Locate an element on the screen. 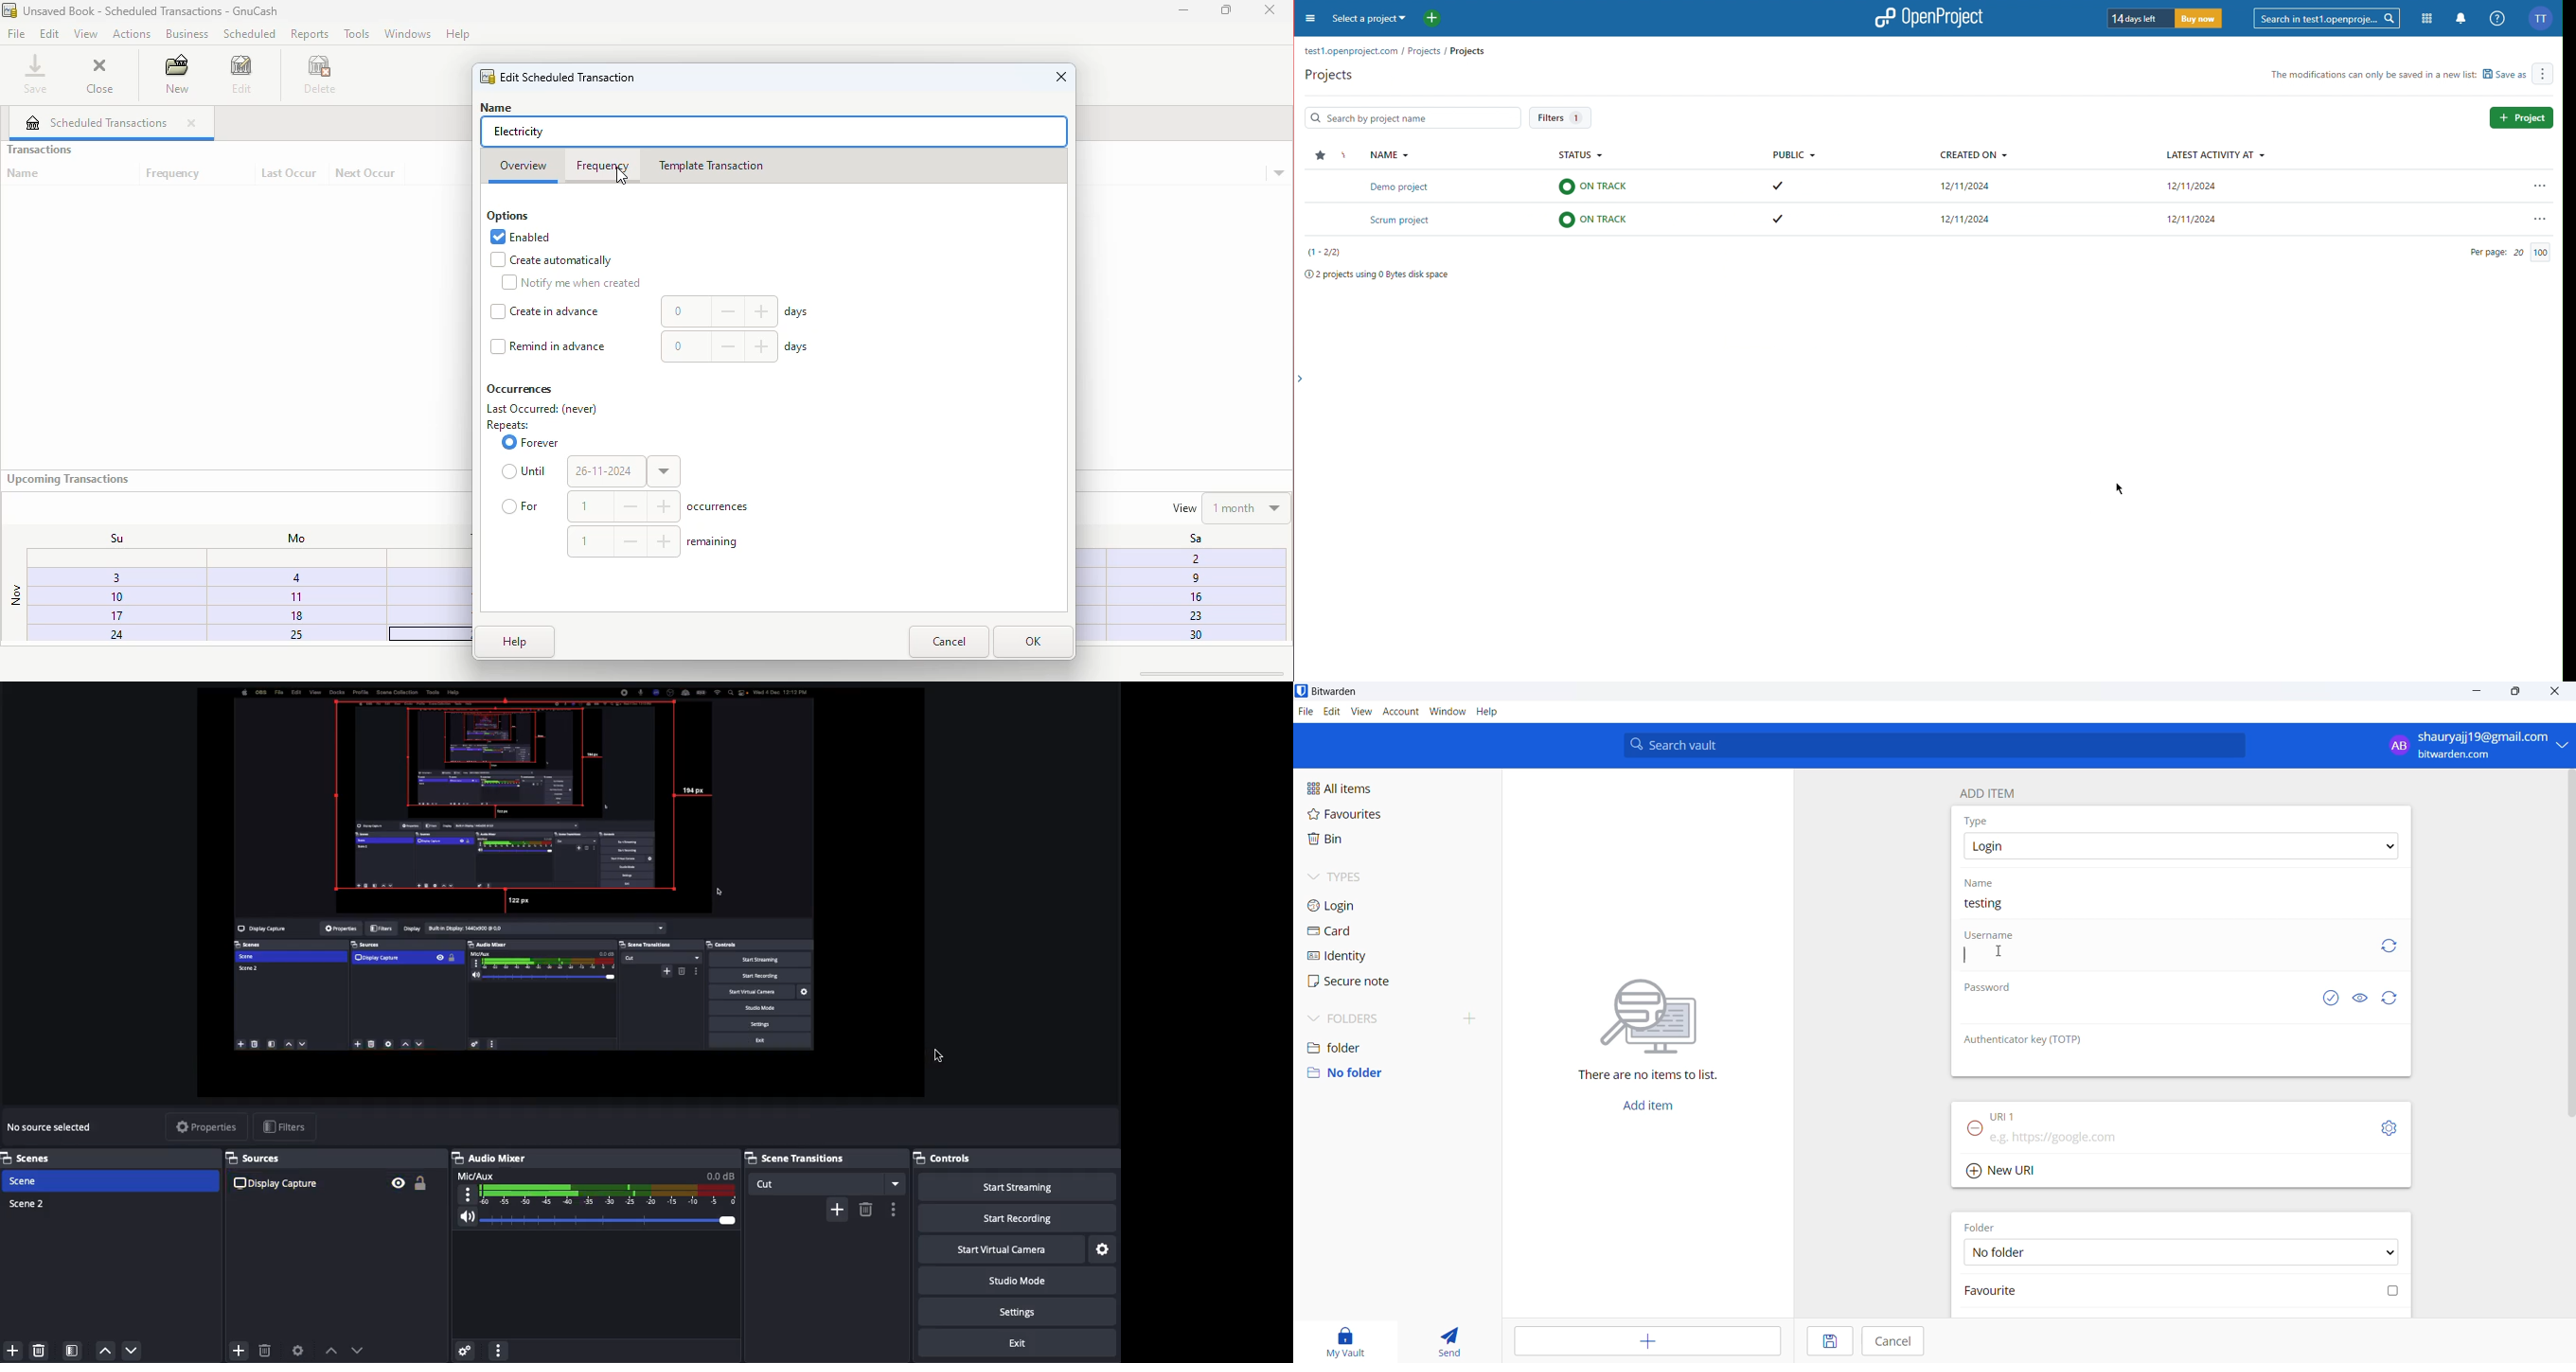  Snapped to edge is located at coordinates (528, 874).